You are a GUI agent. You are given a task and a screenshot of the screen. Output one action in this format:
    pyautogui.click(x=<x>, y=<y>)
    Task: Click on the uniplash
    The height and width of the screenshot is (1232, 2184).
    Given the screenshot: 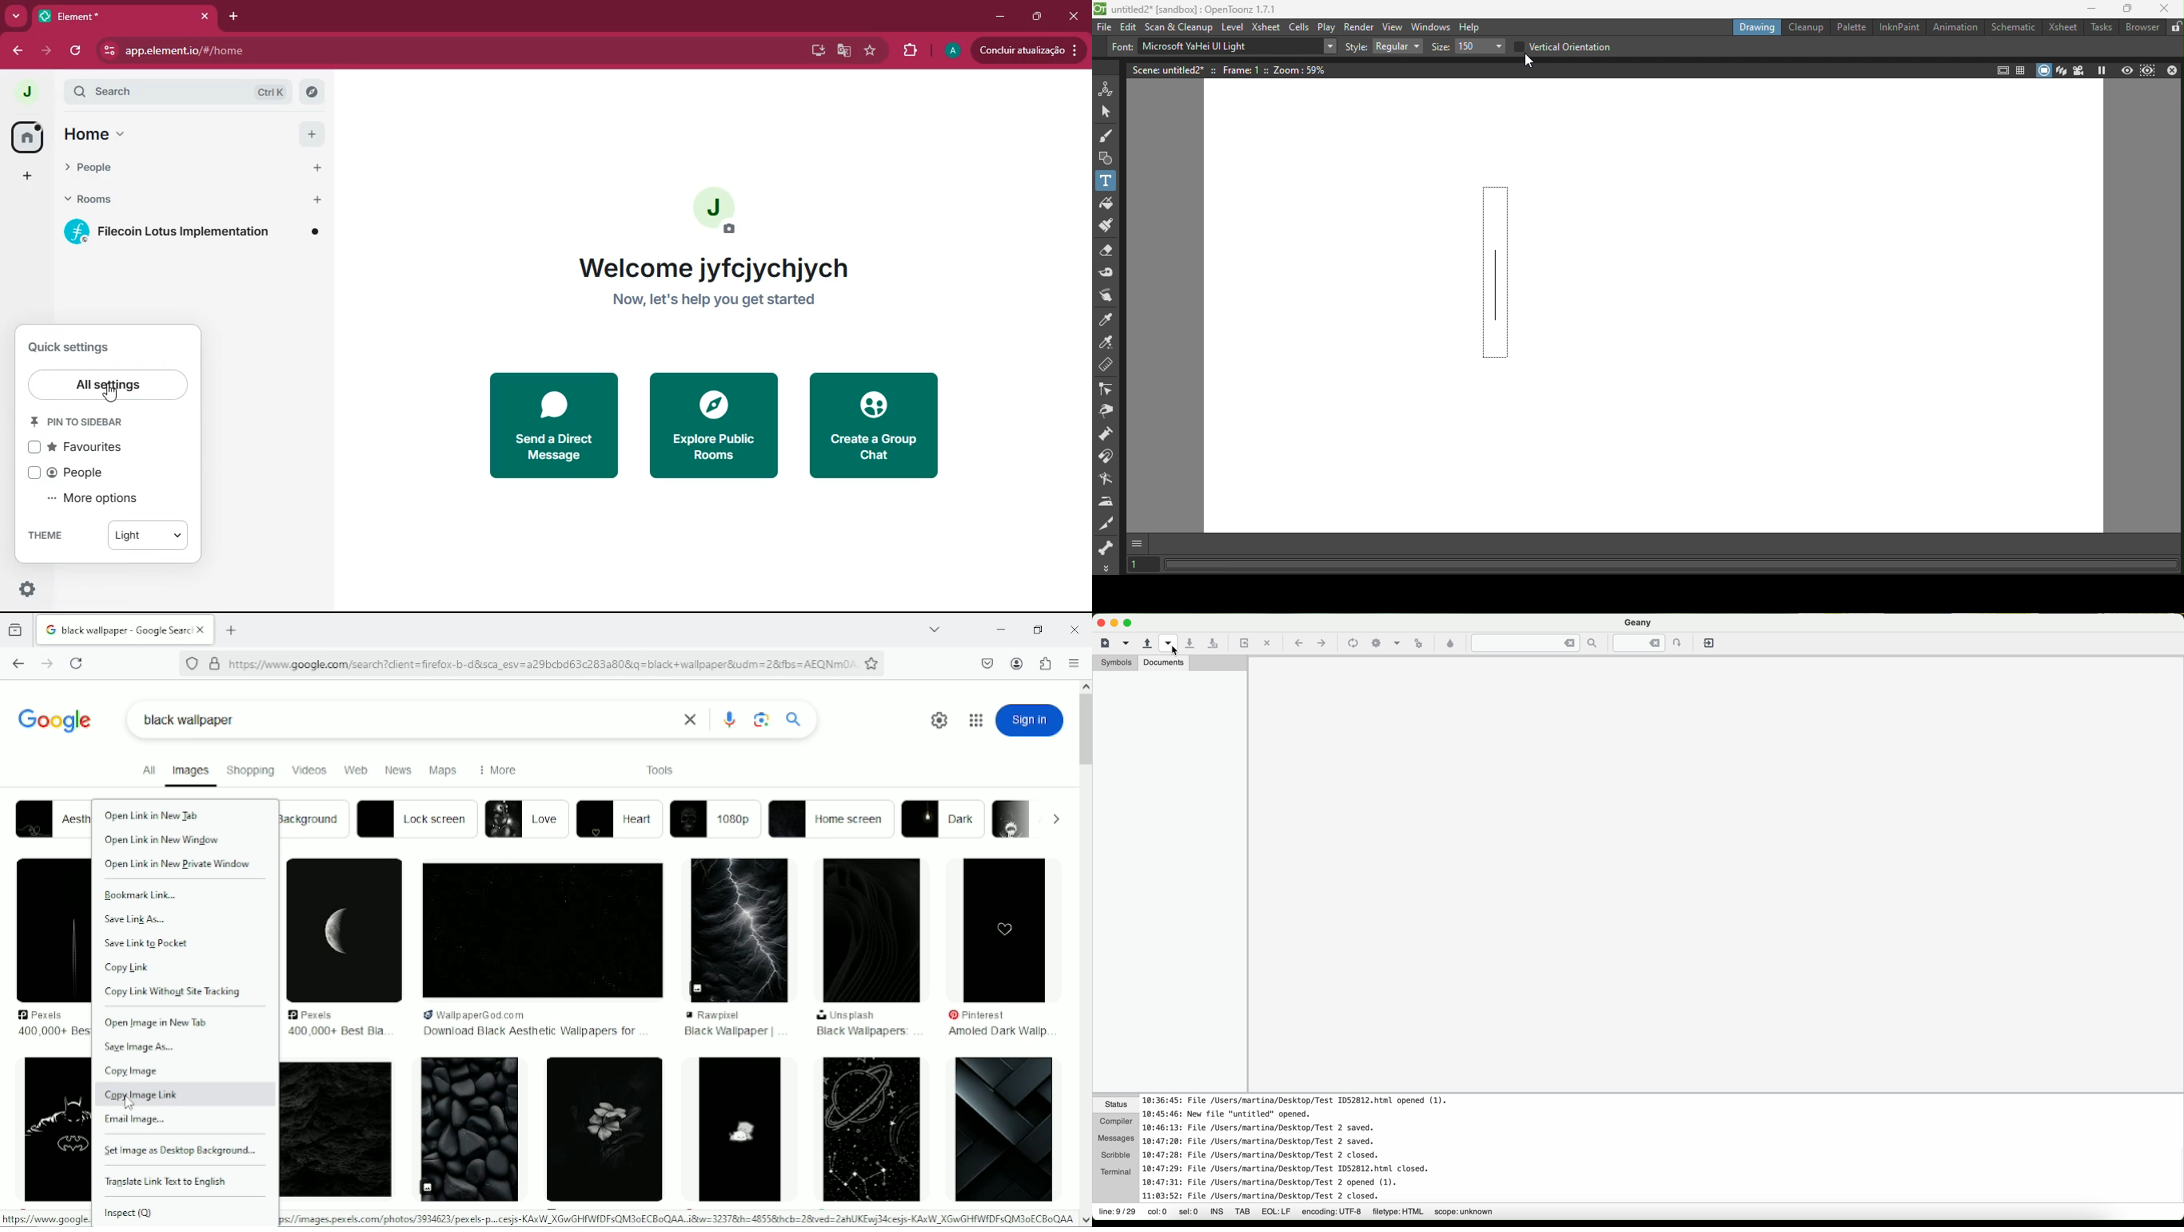 What is the action you would take?
    pyautogui.click(x=847, y=1016)
    